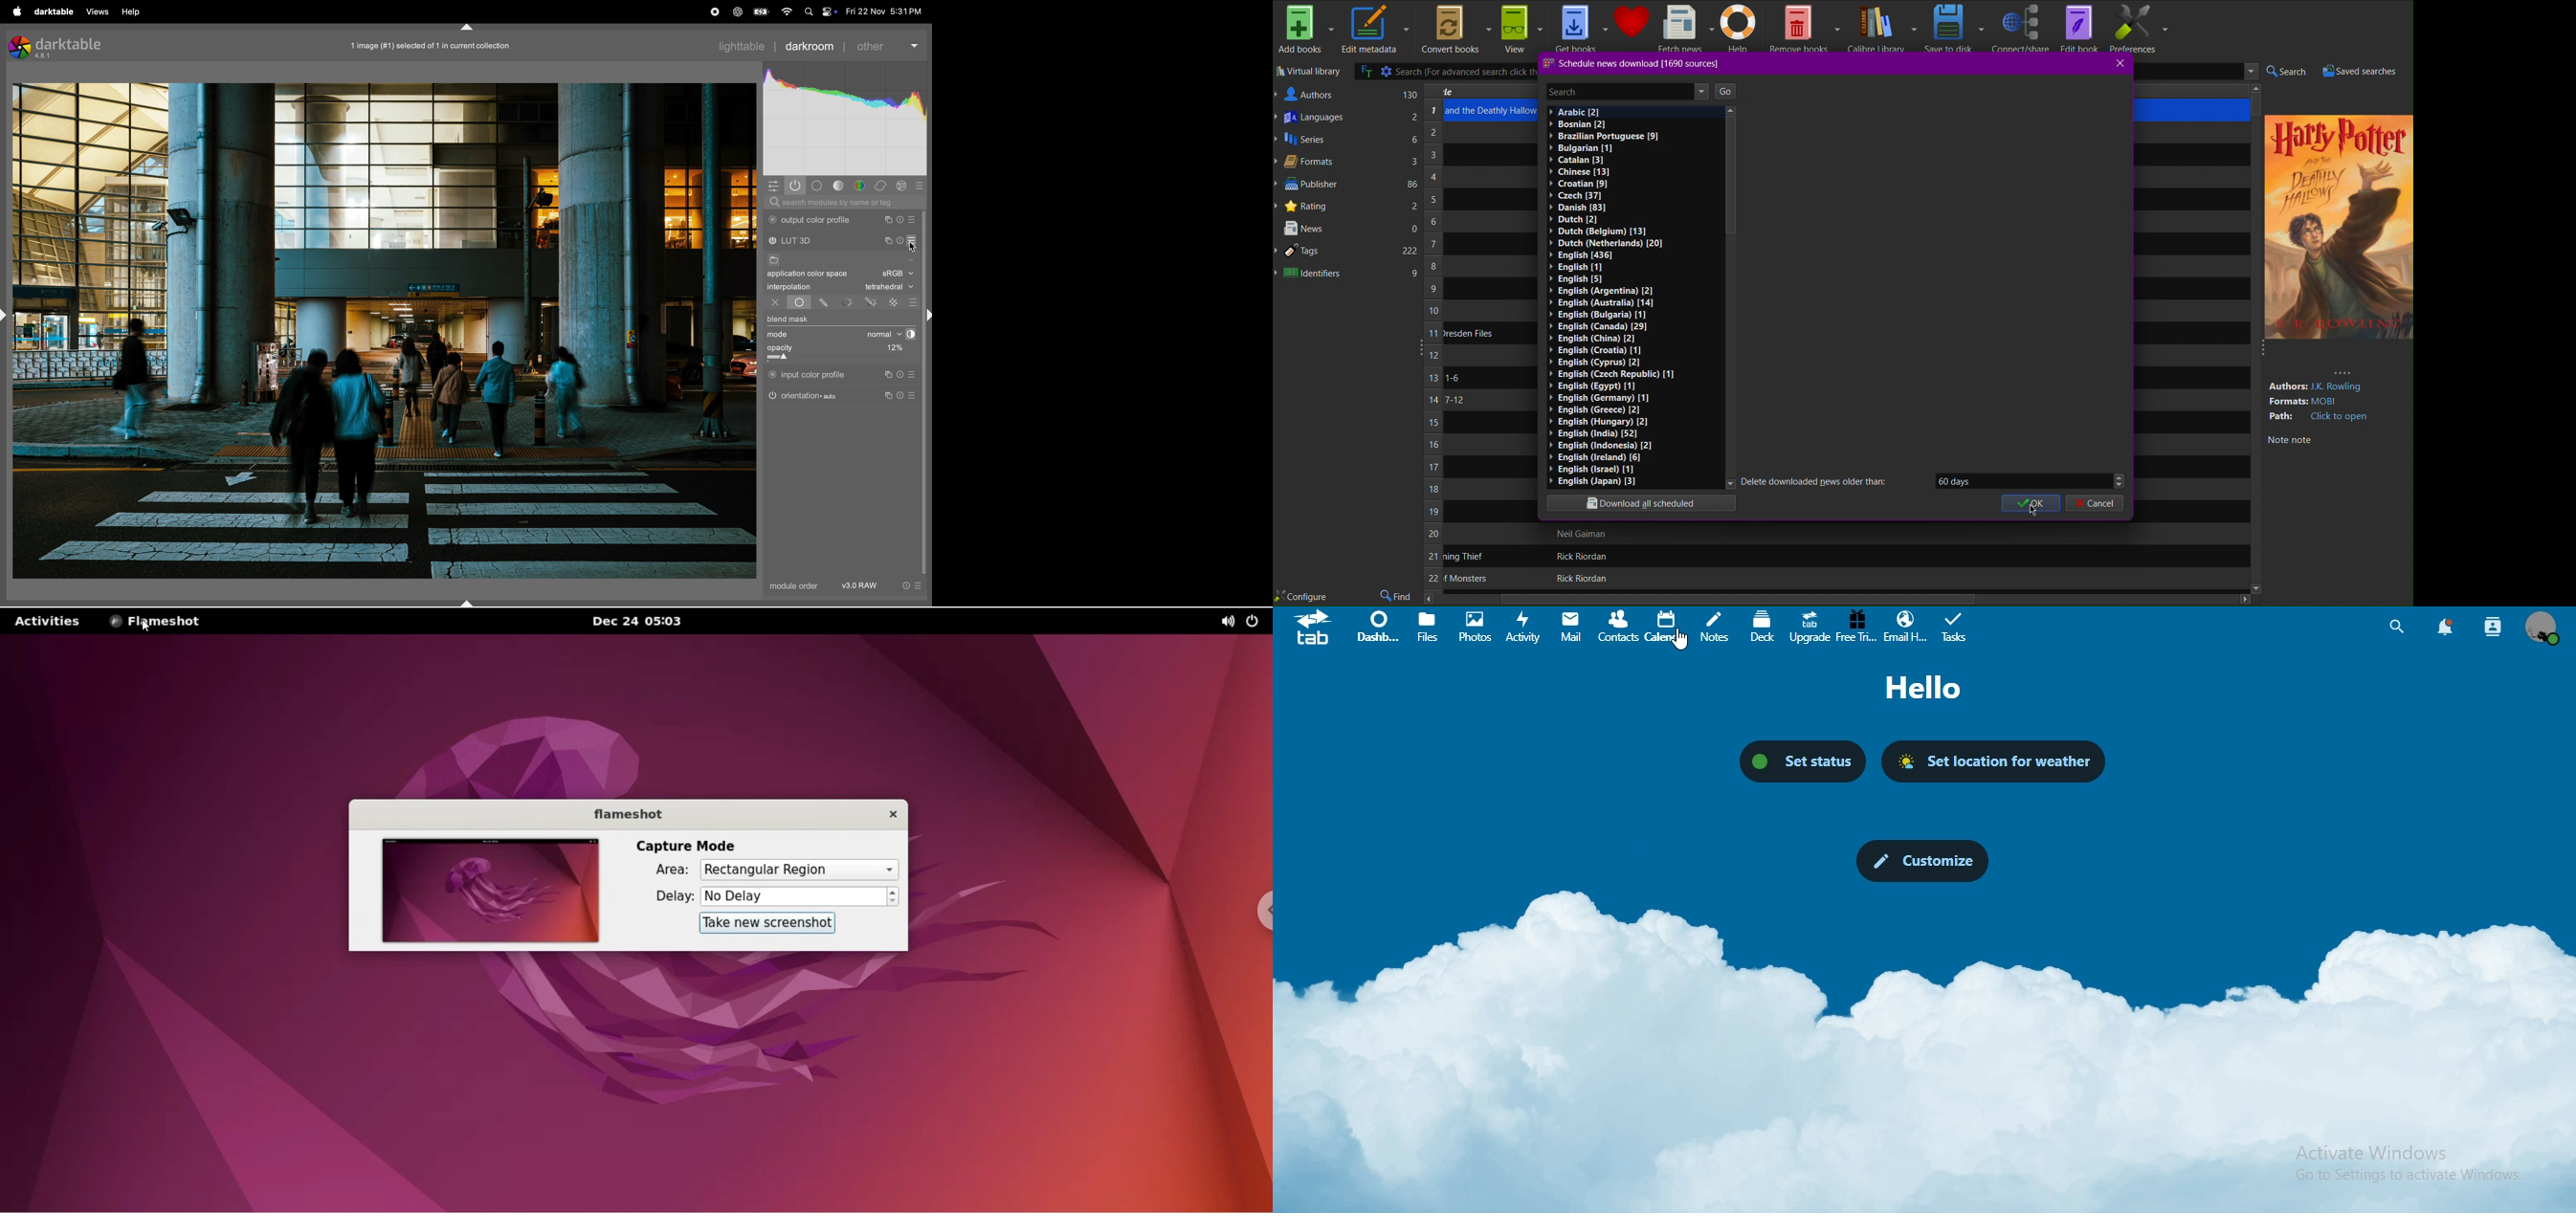 This screenshot has height=1232, width=2576. Describe the element at coordinates (1838, 600) in the screenshot. I see `Scrollbar` at that location.